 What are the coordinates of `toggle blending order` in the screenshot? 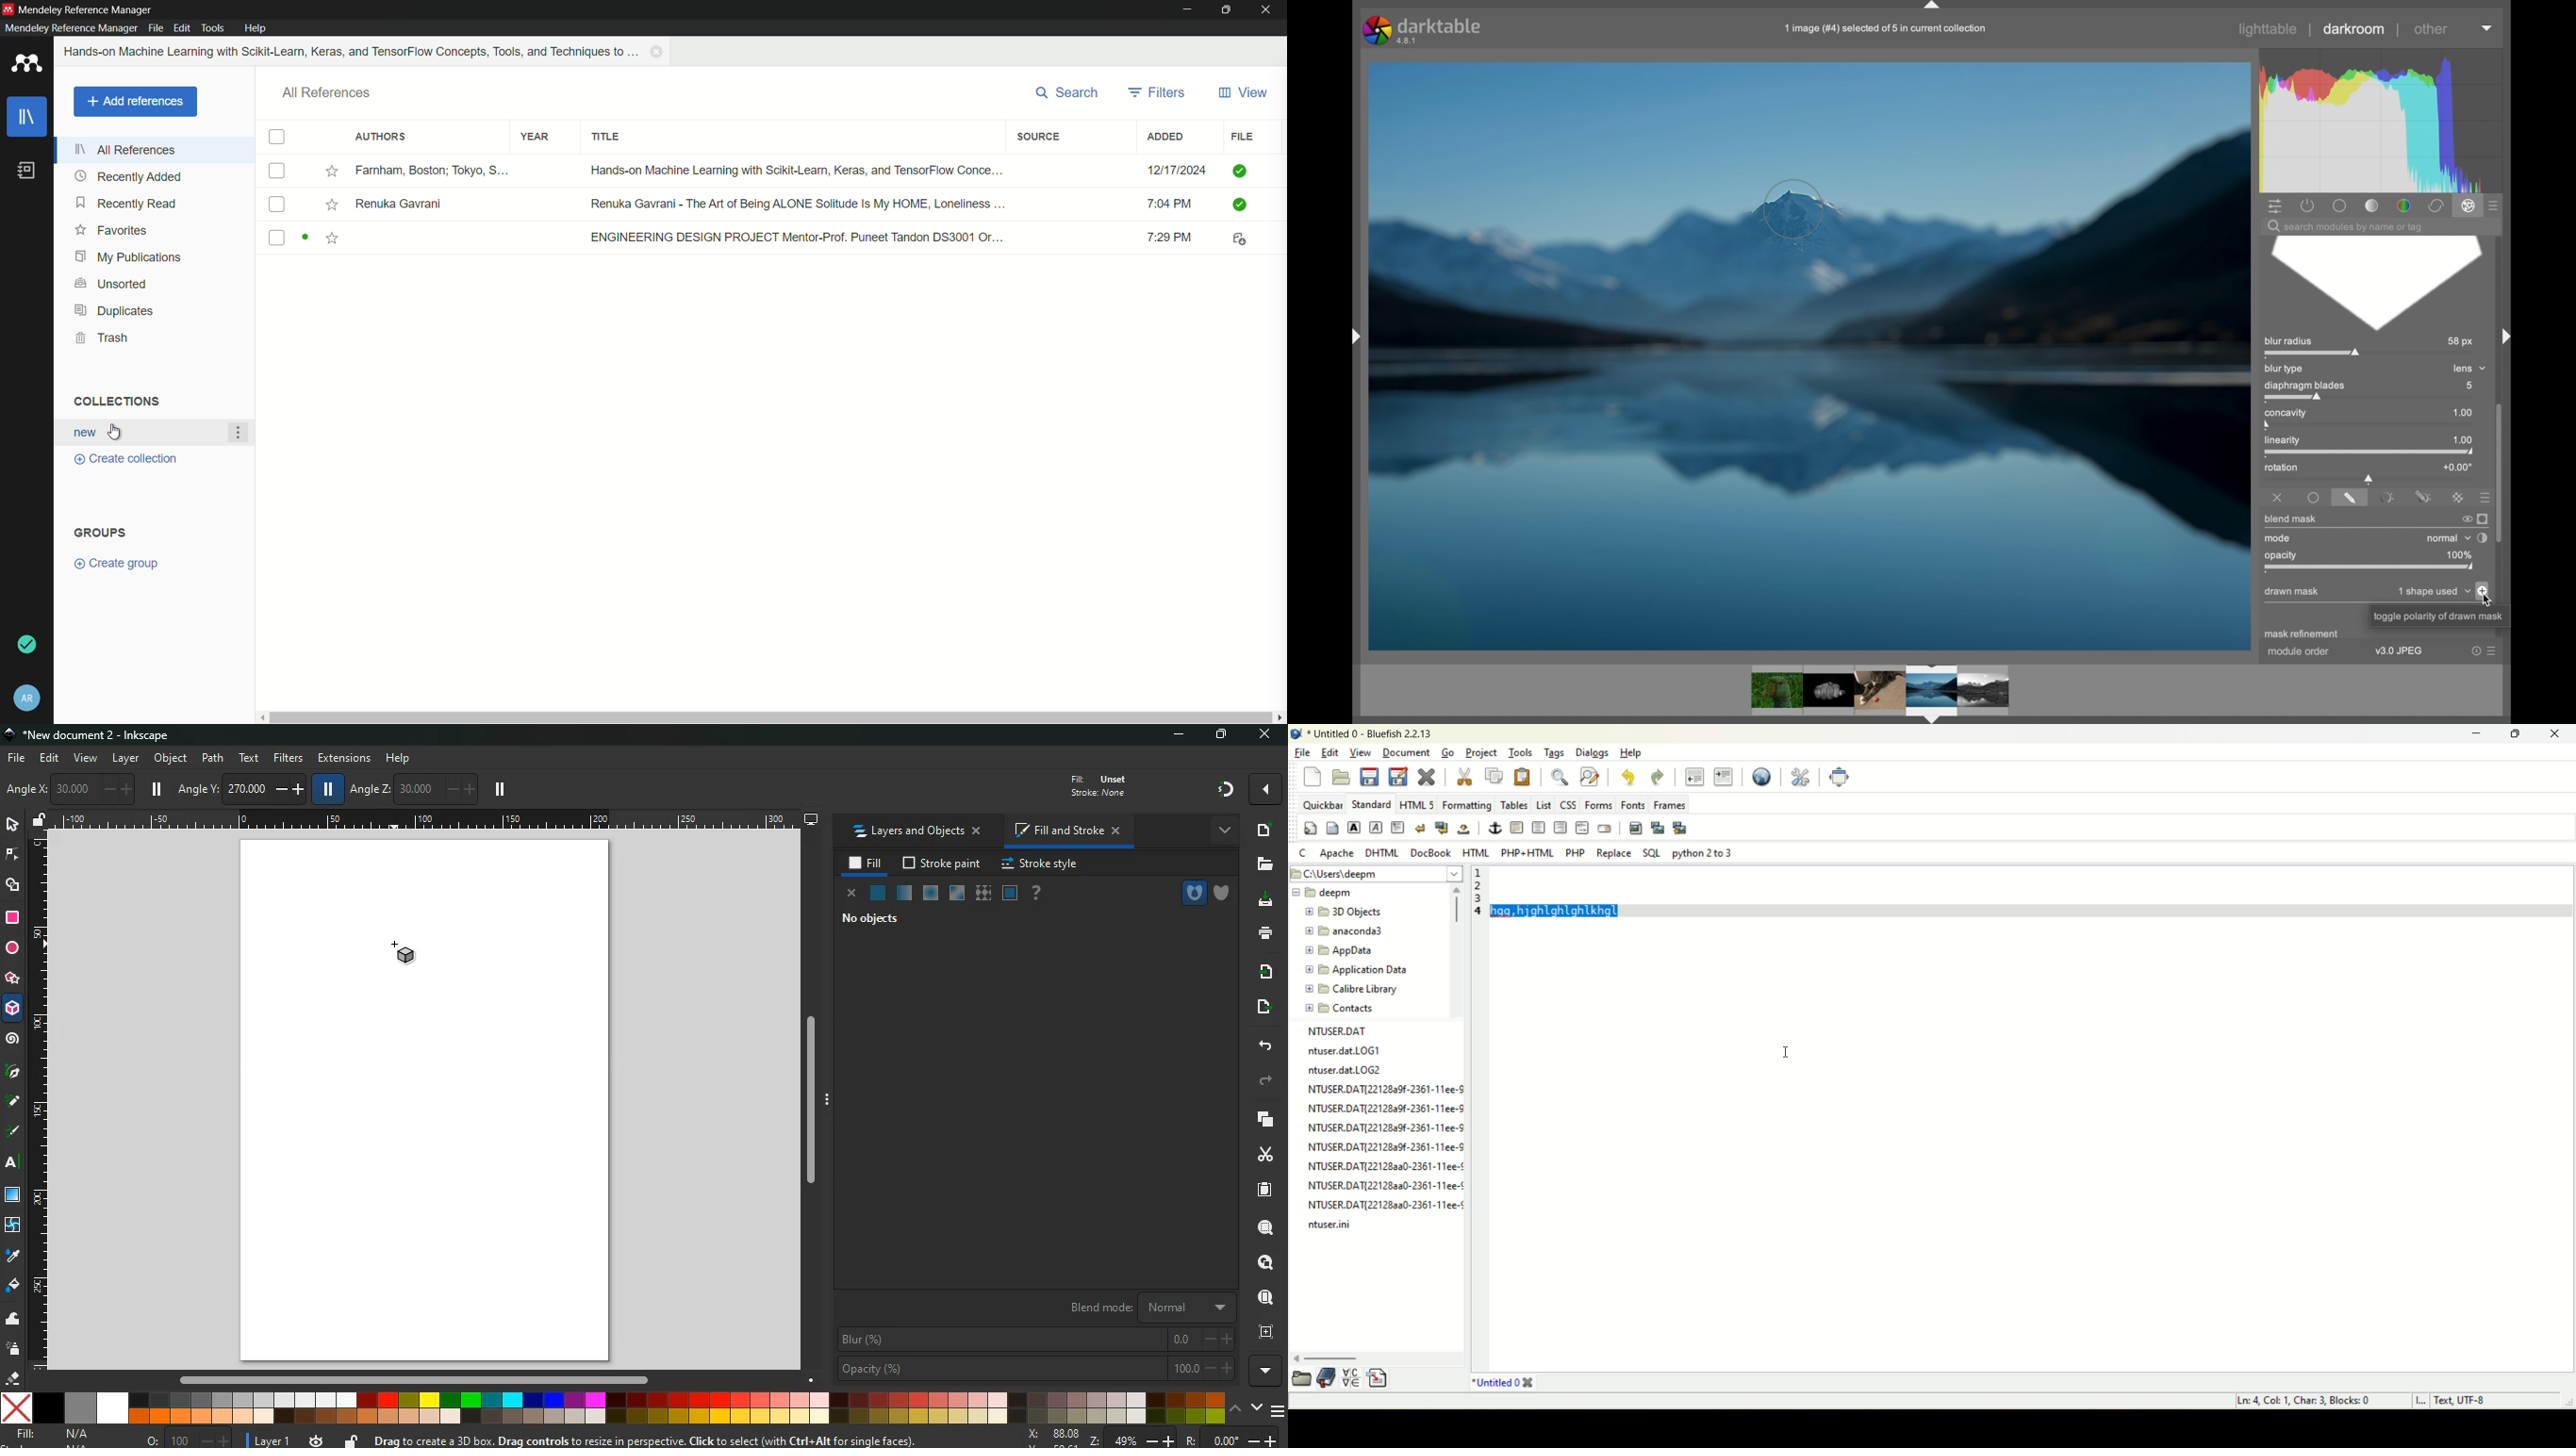 It's located at (2484, 538).